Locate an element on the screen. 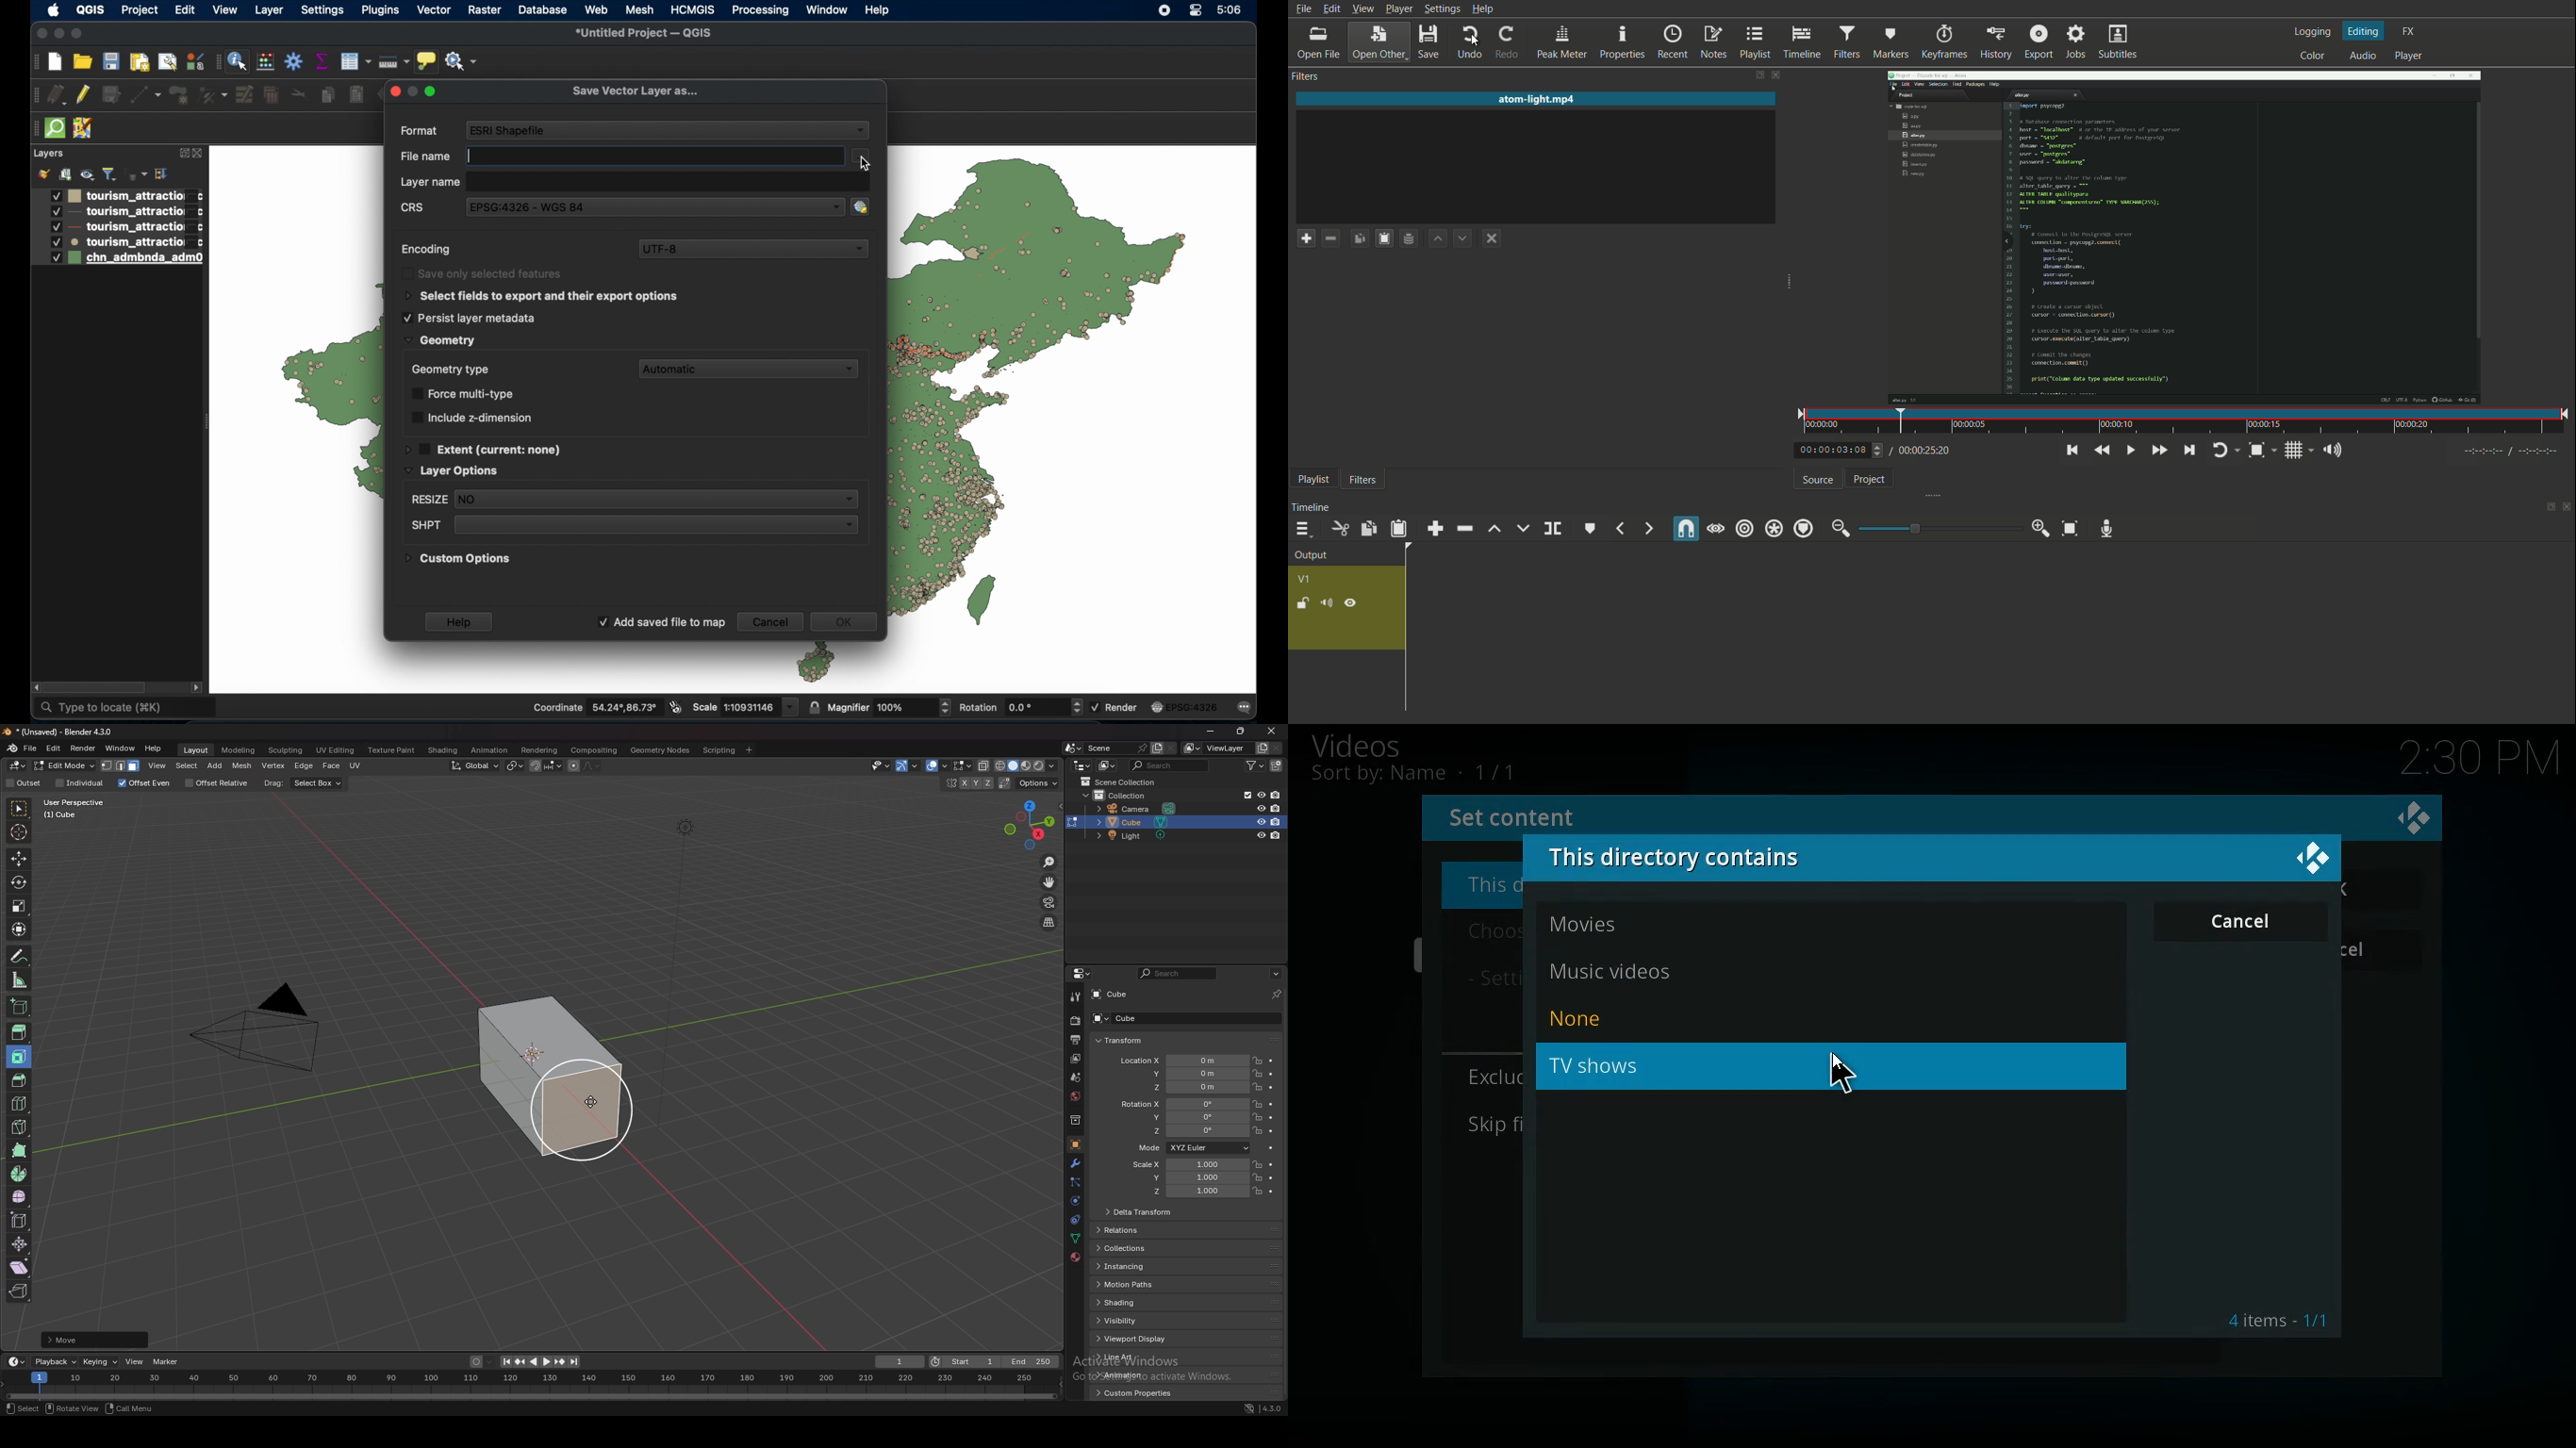  rotate is located at coordinates (19, 882).